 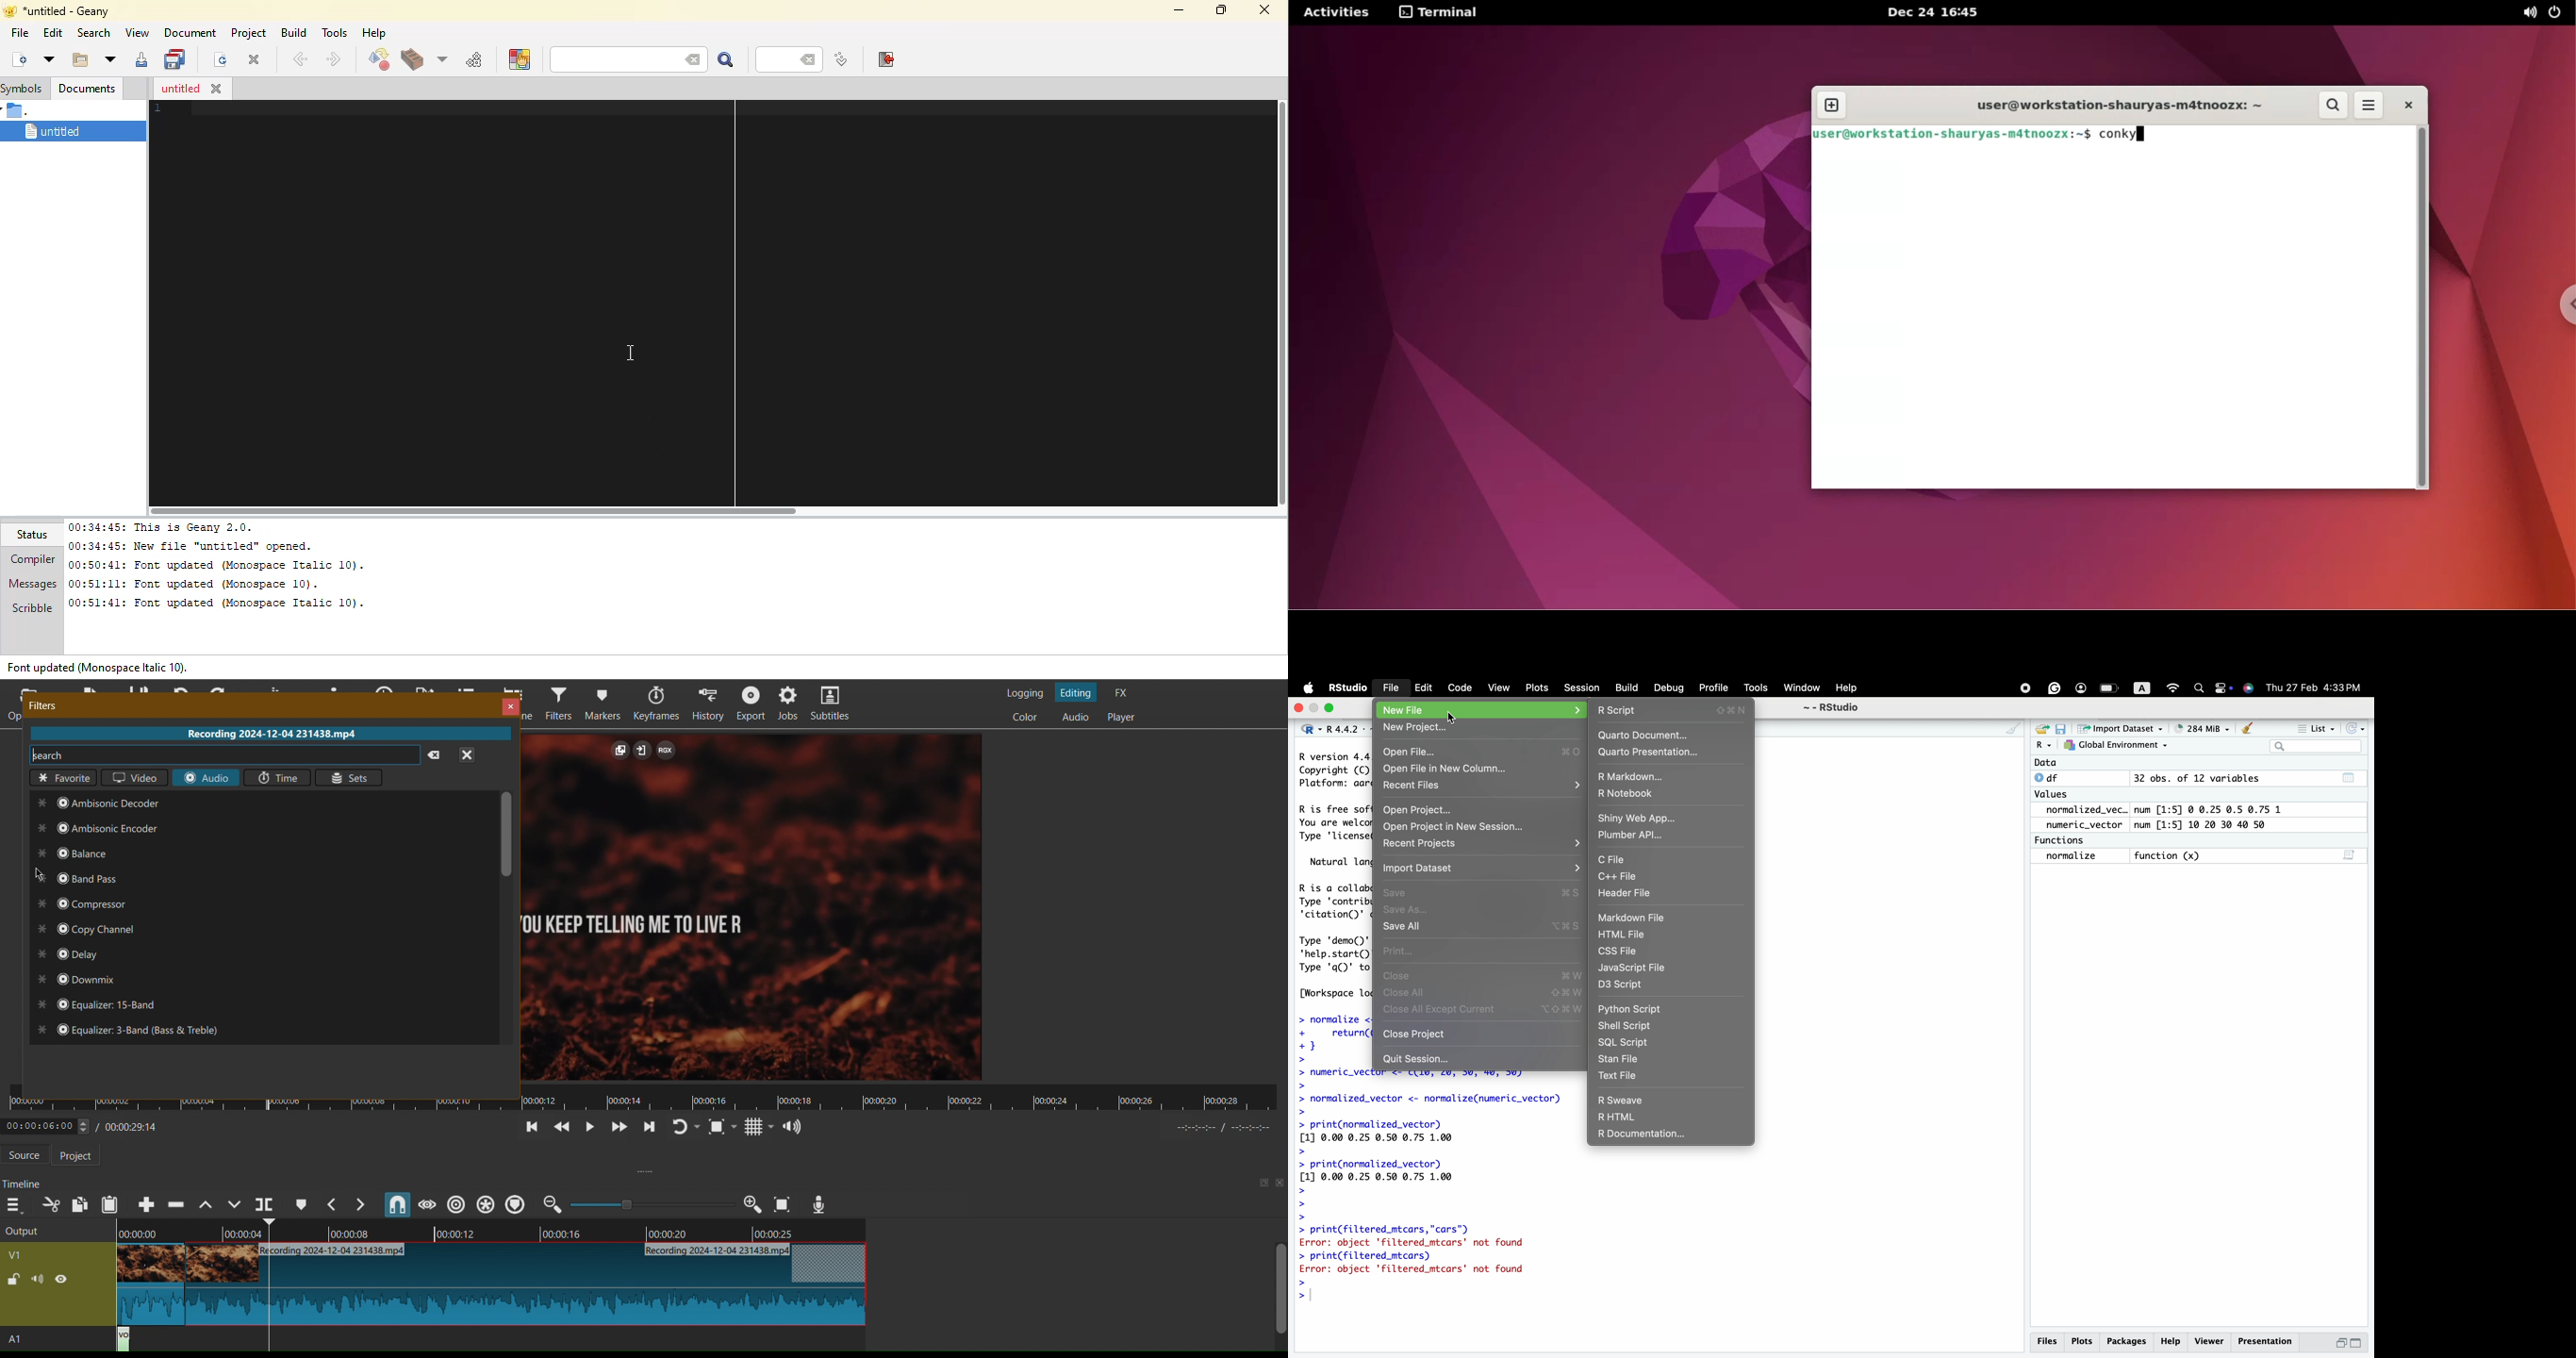 What do you see at coordinates (1644, 736) in the screenshot?
I see `Quarto Document...` at bounding box center [1644, 736].